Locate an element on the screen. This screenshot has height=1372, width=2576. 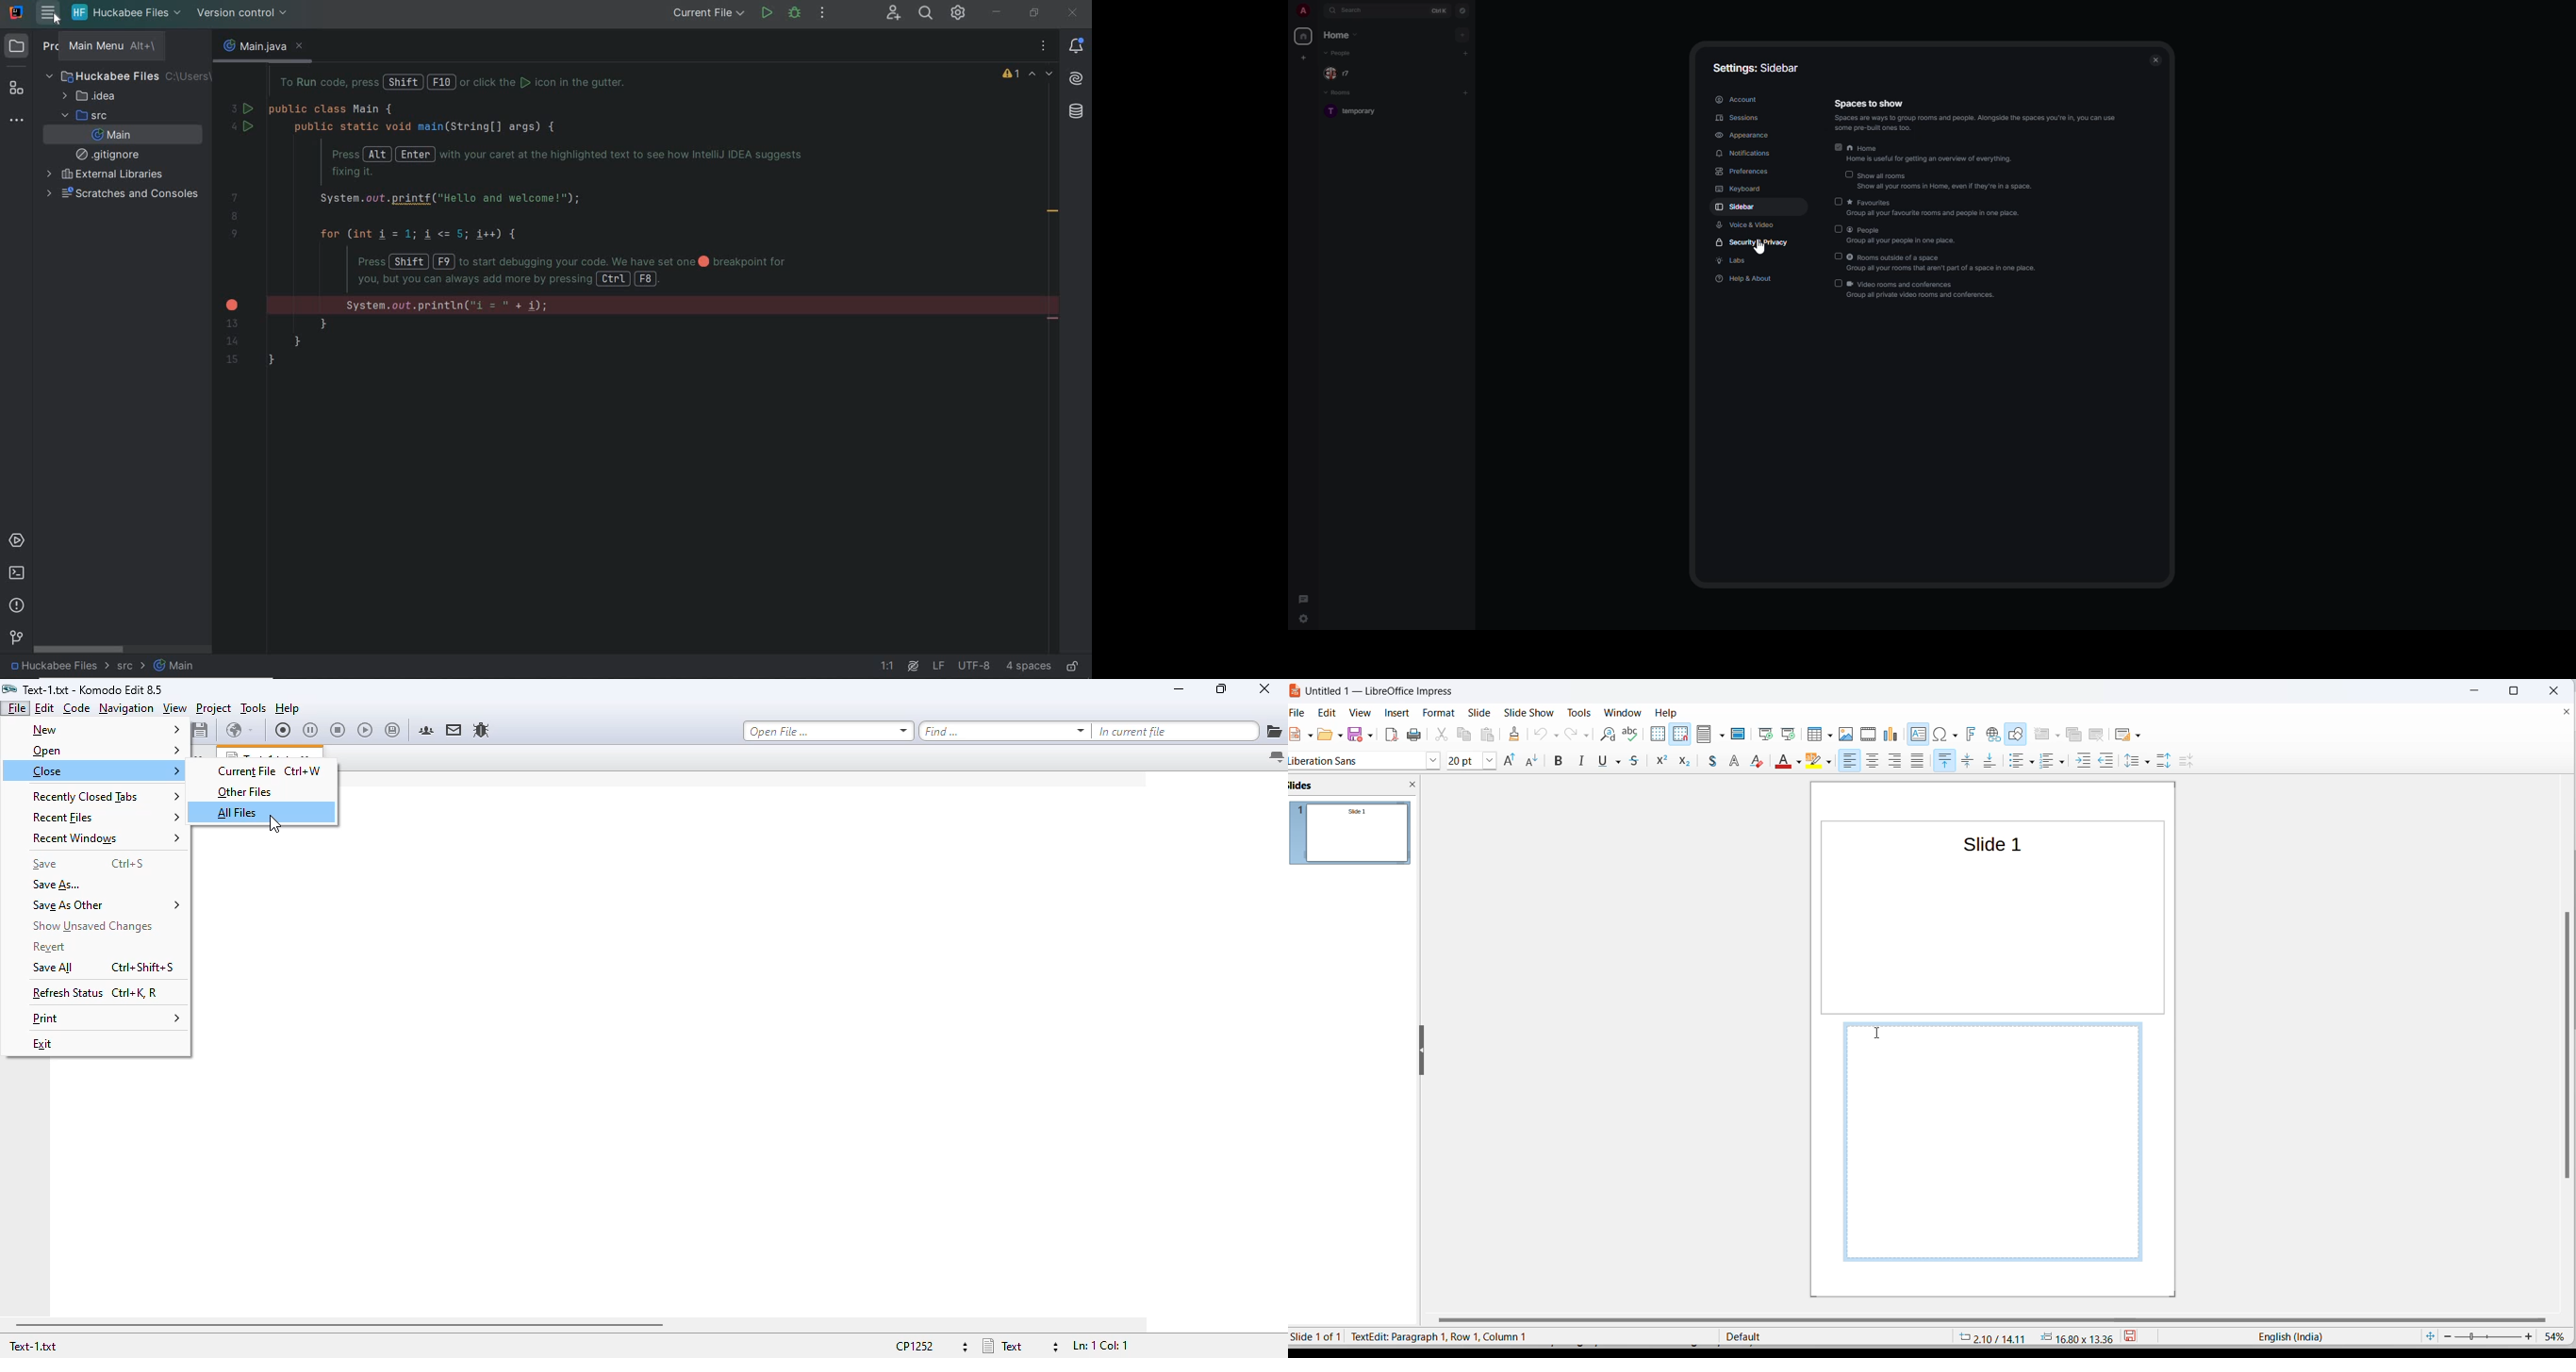
open is located at coordinates (1324, 737).